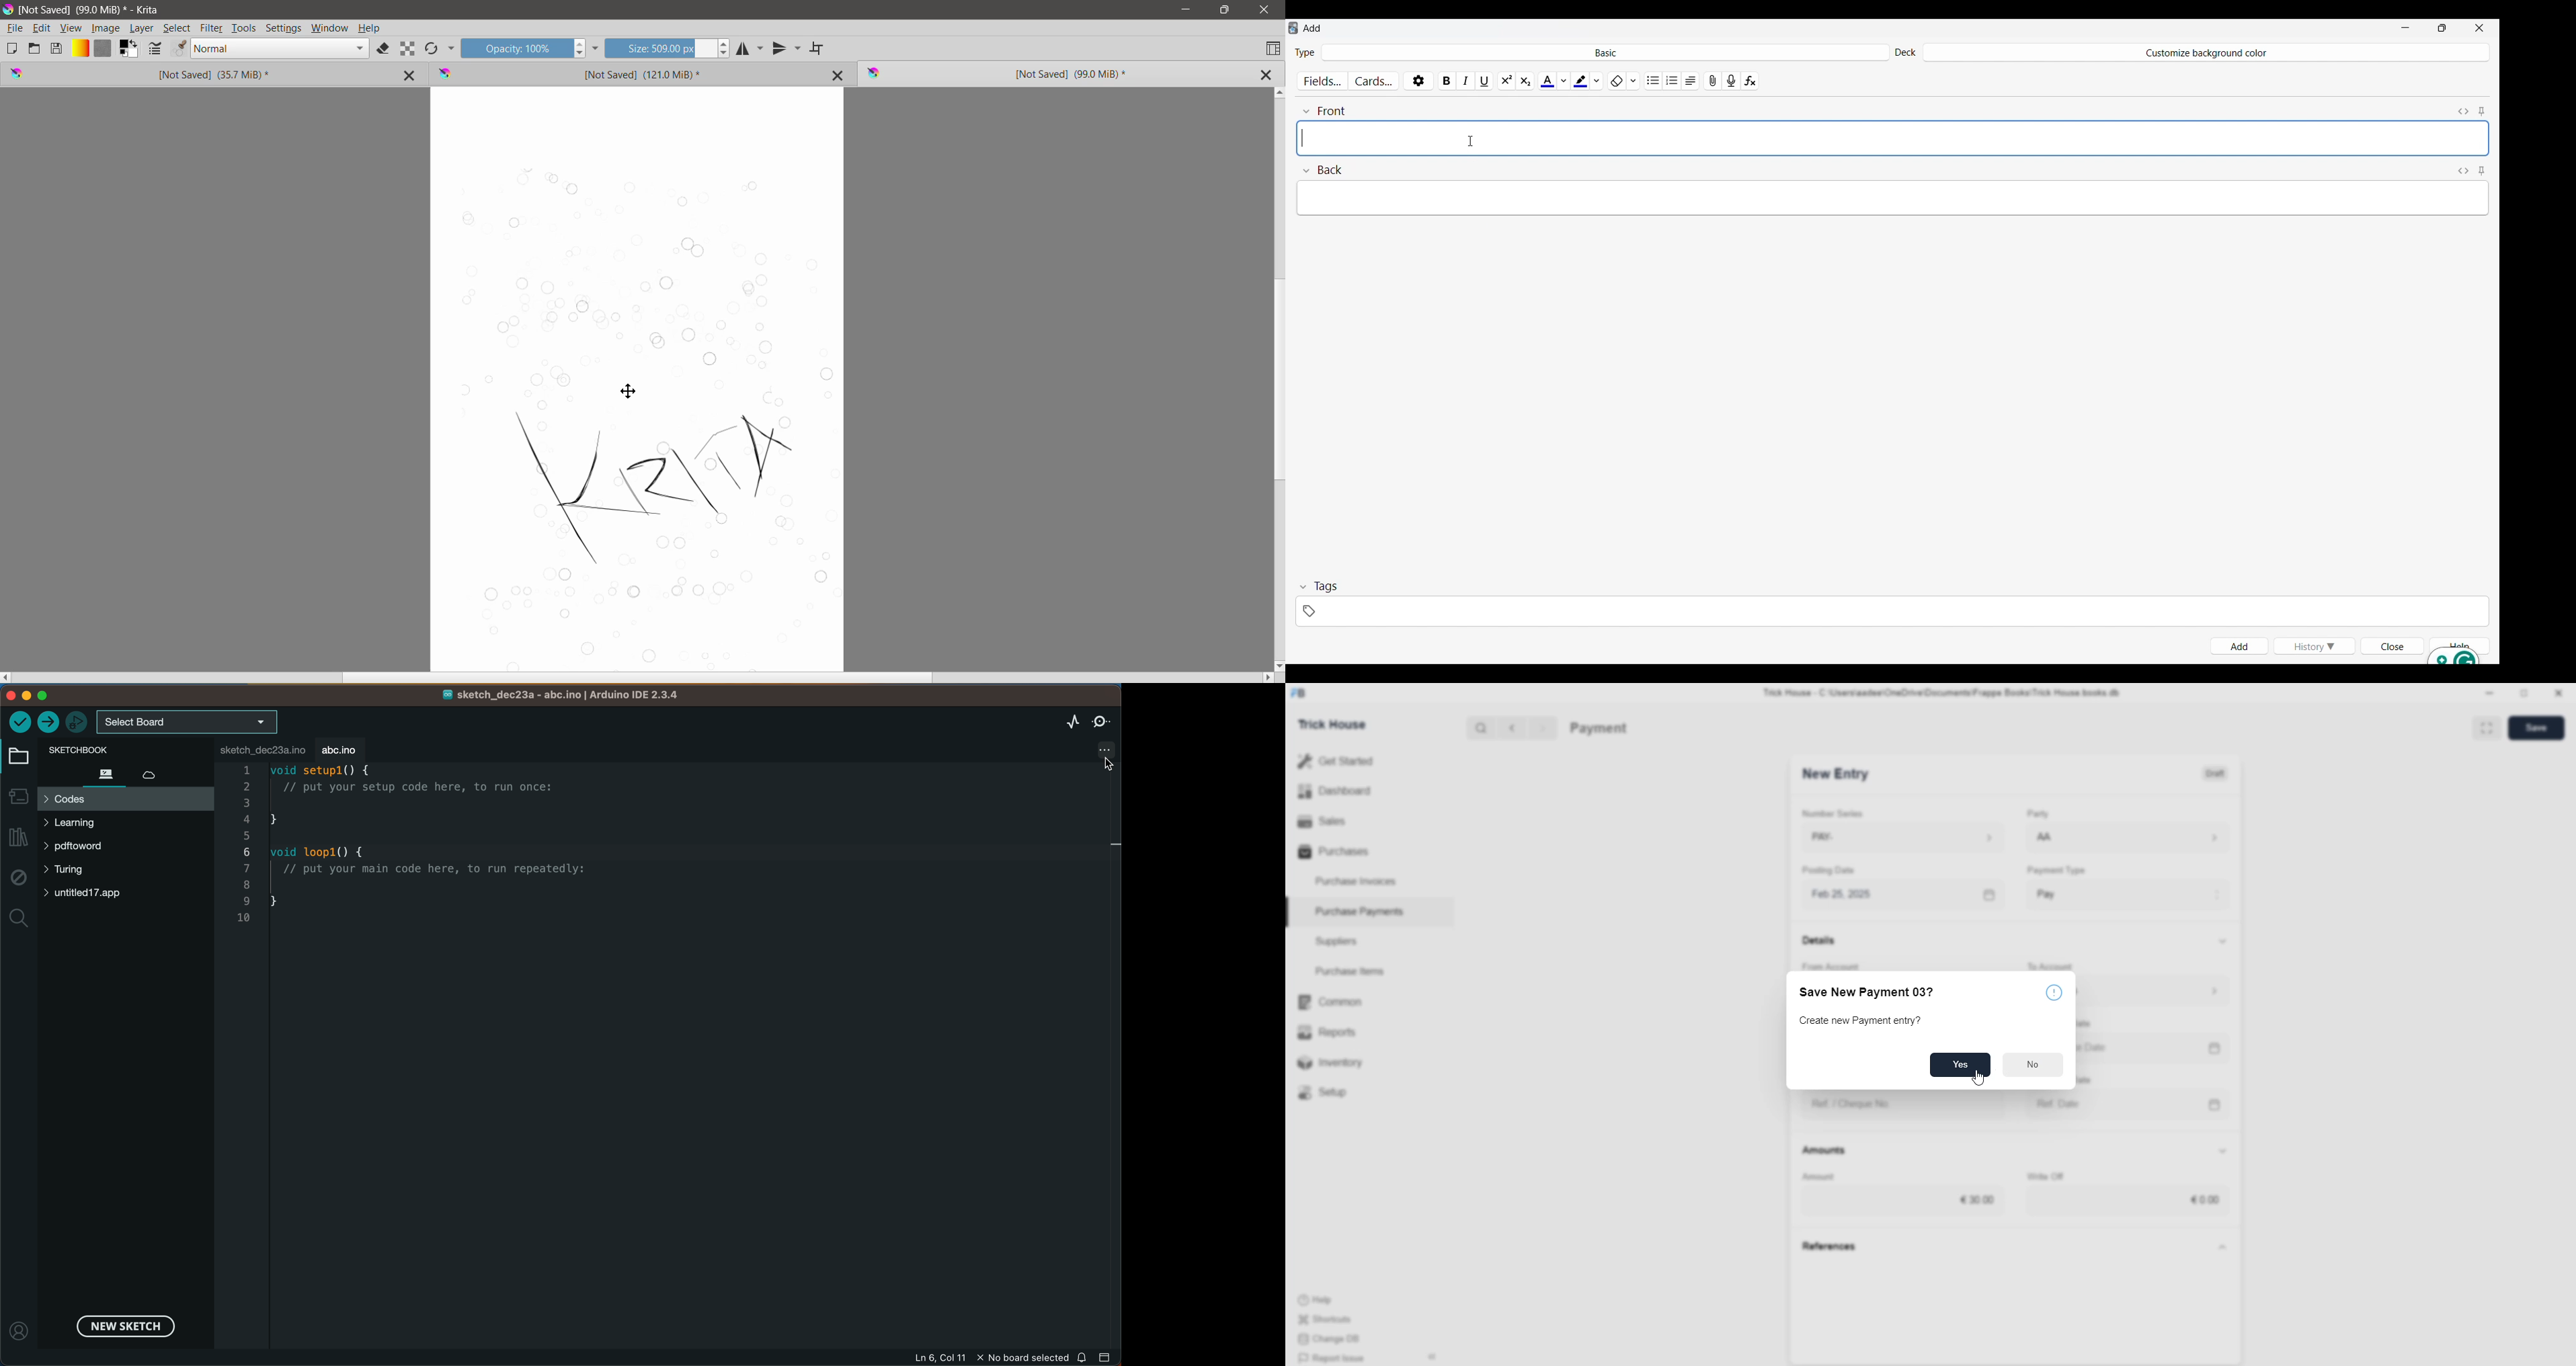 This screenshot has width=2576, height=1372. Describe the element at coordinates (2464, 169) in the screenshot. I see `Toggle HTML editor` at that location.